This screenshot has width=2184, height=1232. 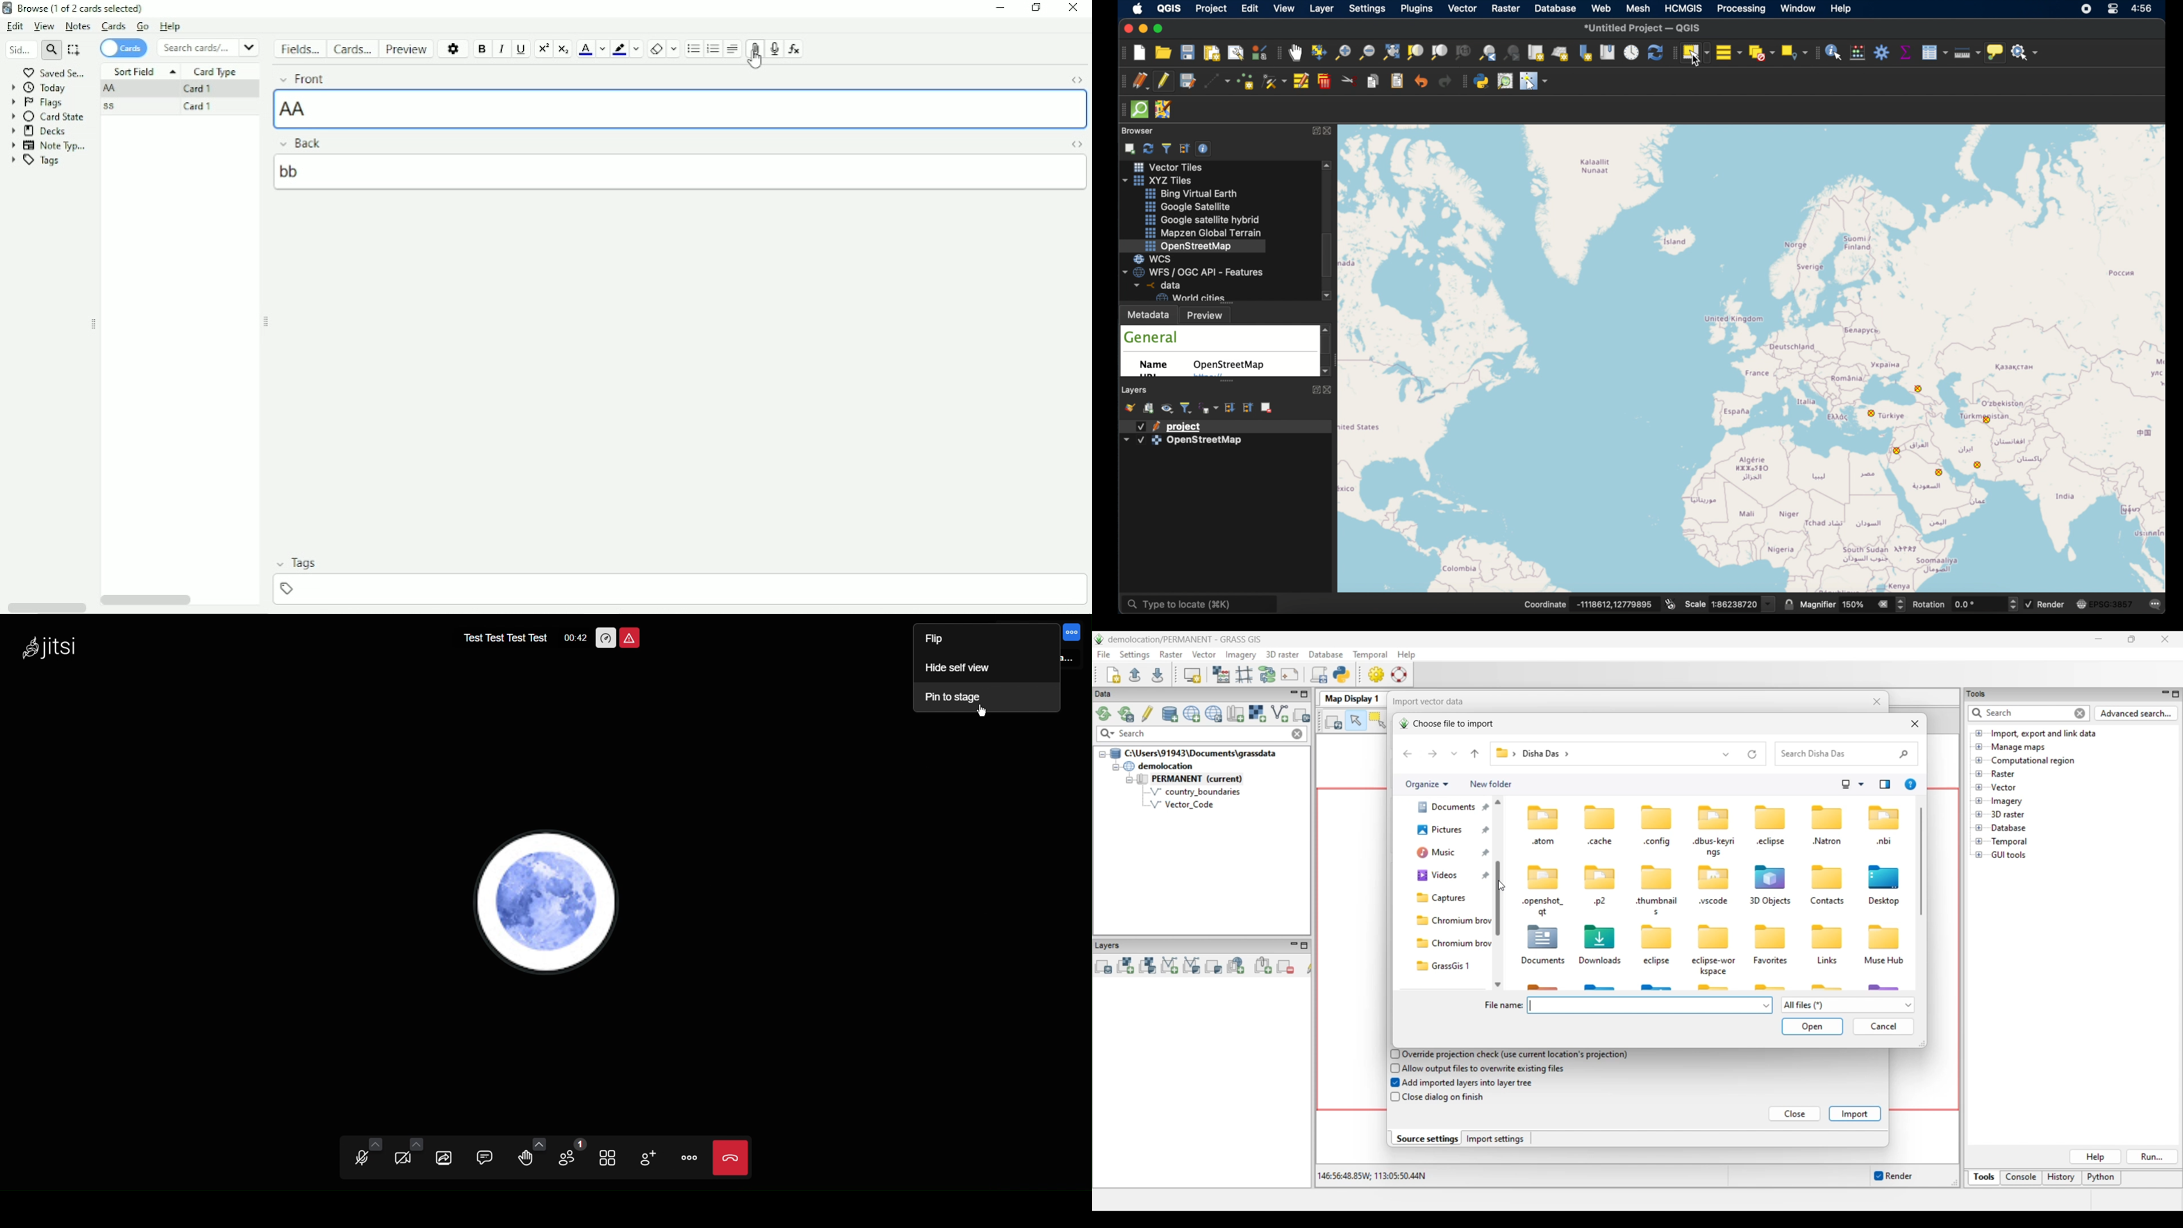 I want to click on Text Highlight color, so click(x=619, y=49).